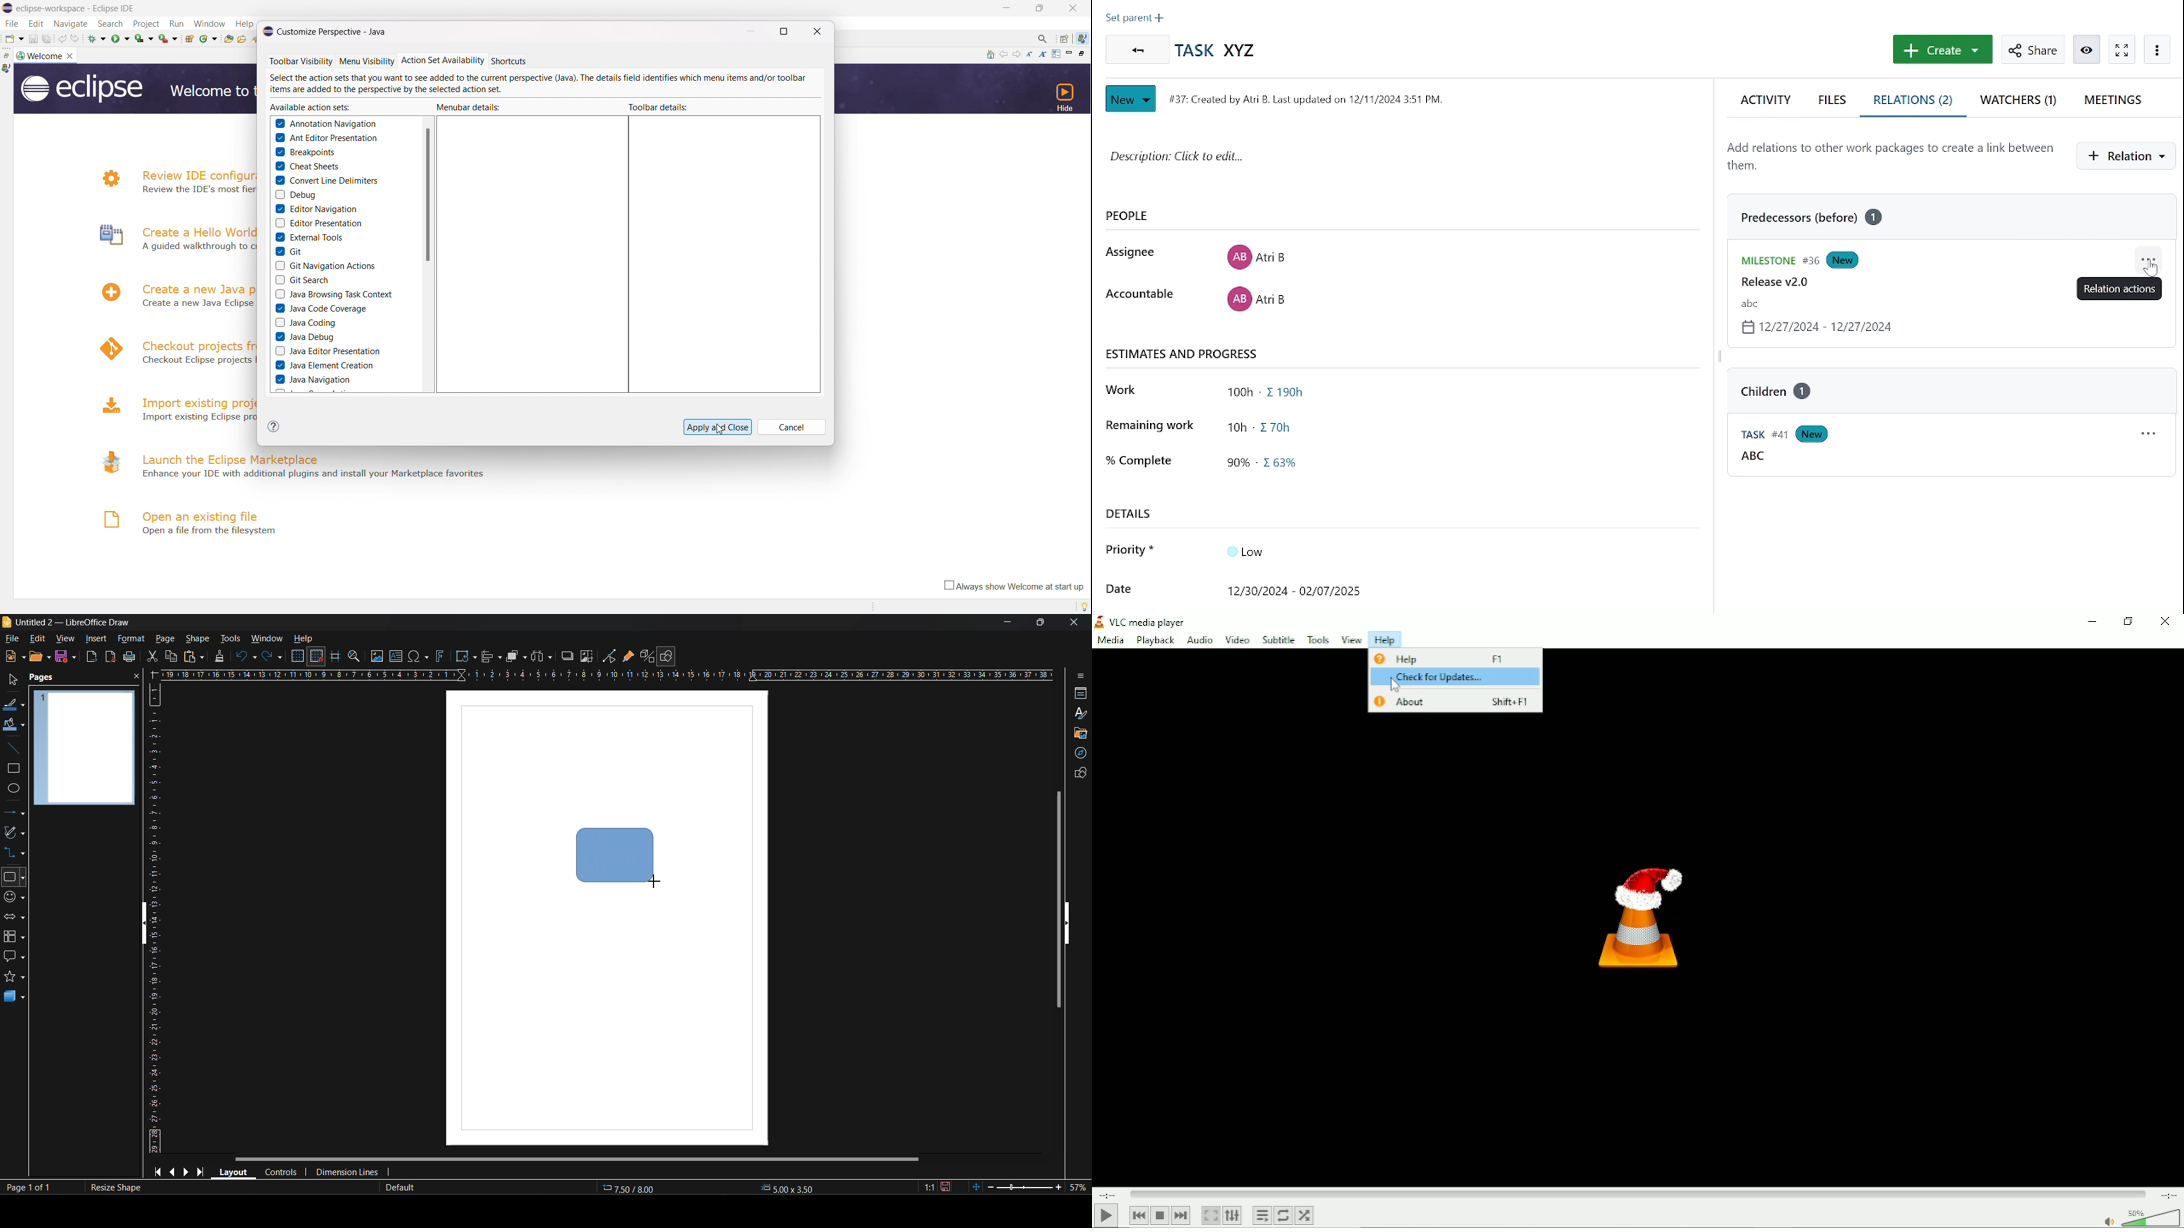  Describe the element at coordinates (543, 657) in the screenshot. I see `distribute` at that location.